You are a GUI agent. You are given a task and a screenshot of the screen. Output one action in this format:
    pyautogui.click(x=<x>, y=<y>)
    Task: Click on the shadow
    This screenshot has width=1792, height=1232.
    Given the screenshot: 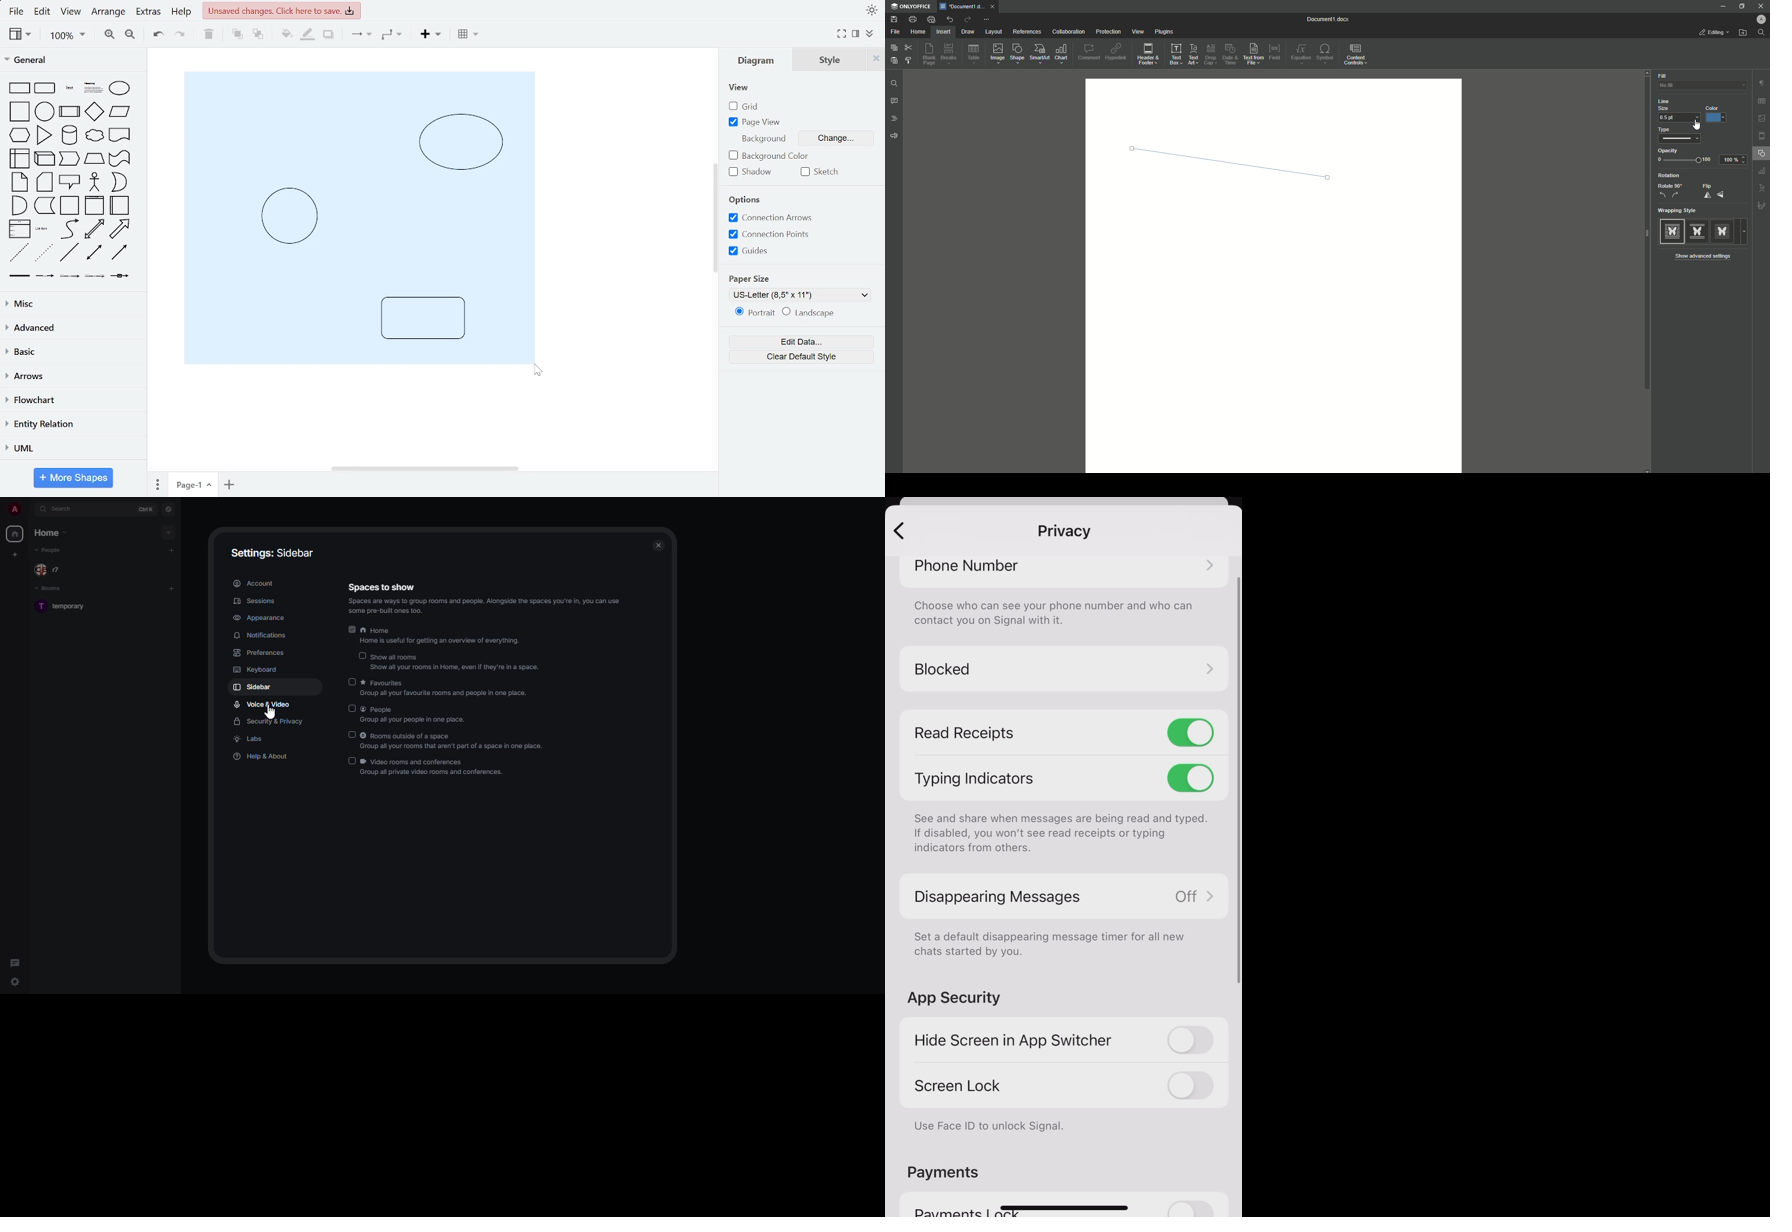 What is the action you would take?
    pyautogui.click(x=328, y=35)
    